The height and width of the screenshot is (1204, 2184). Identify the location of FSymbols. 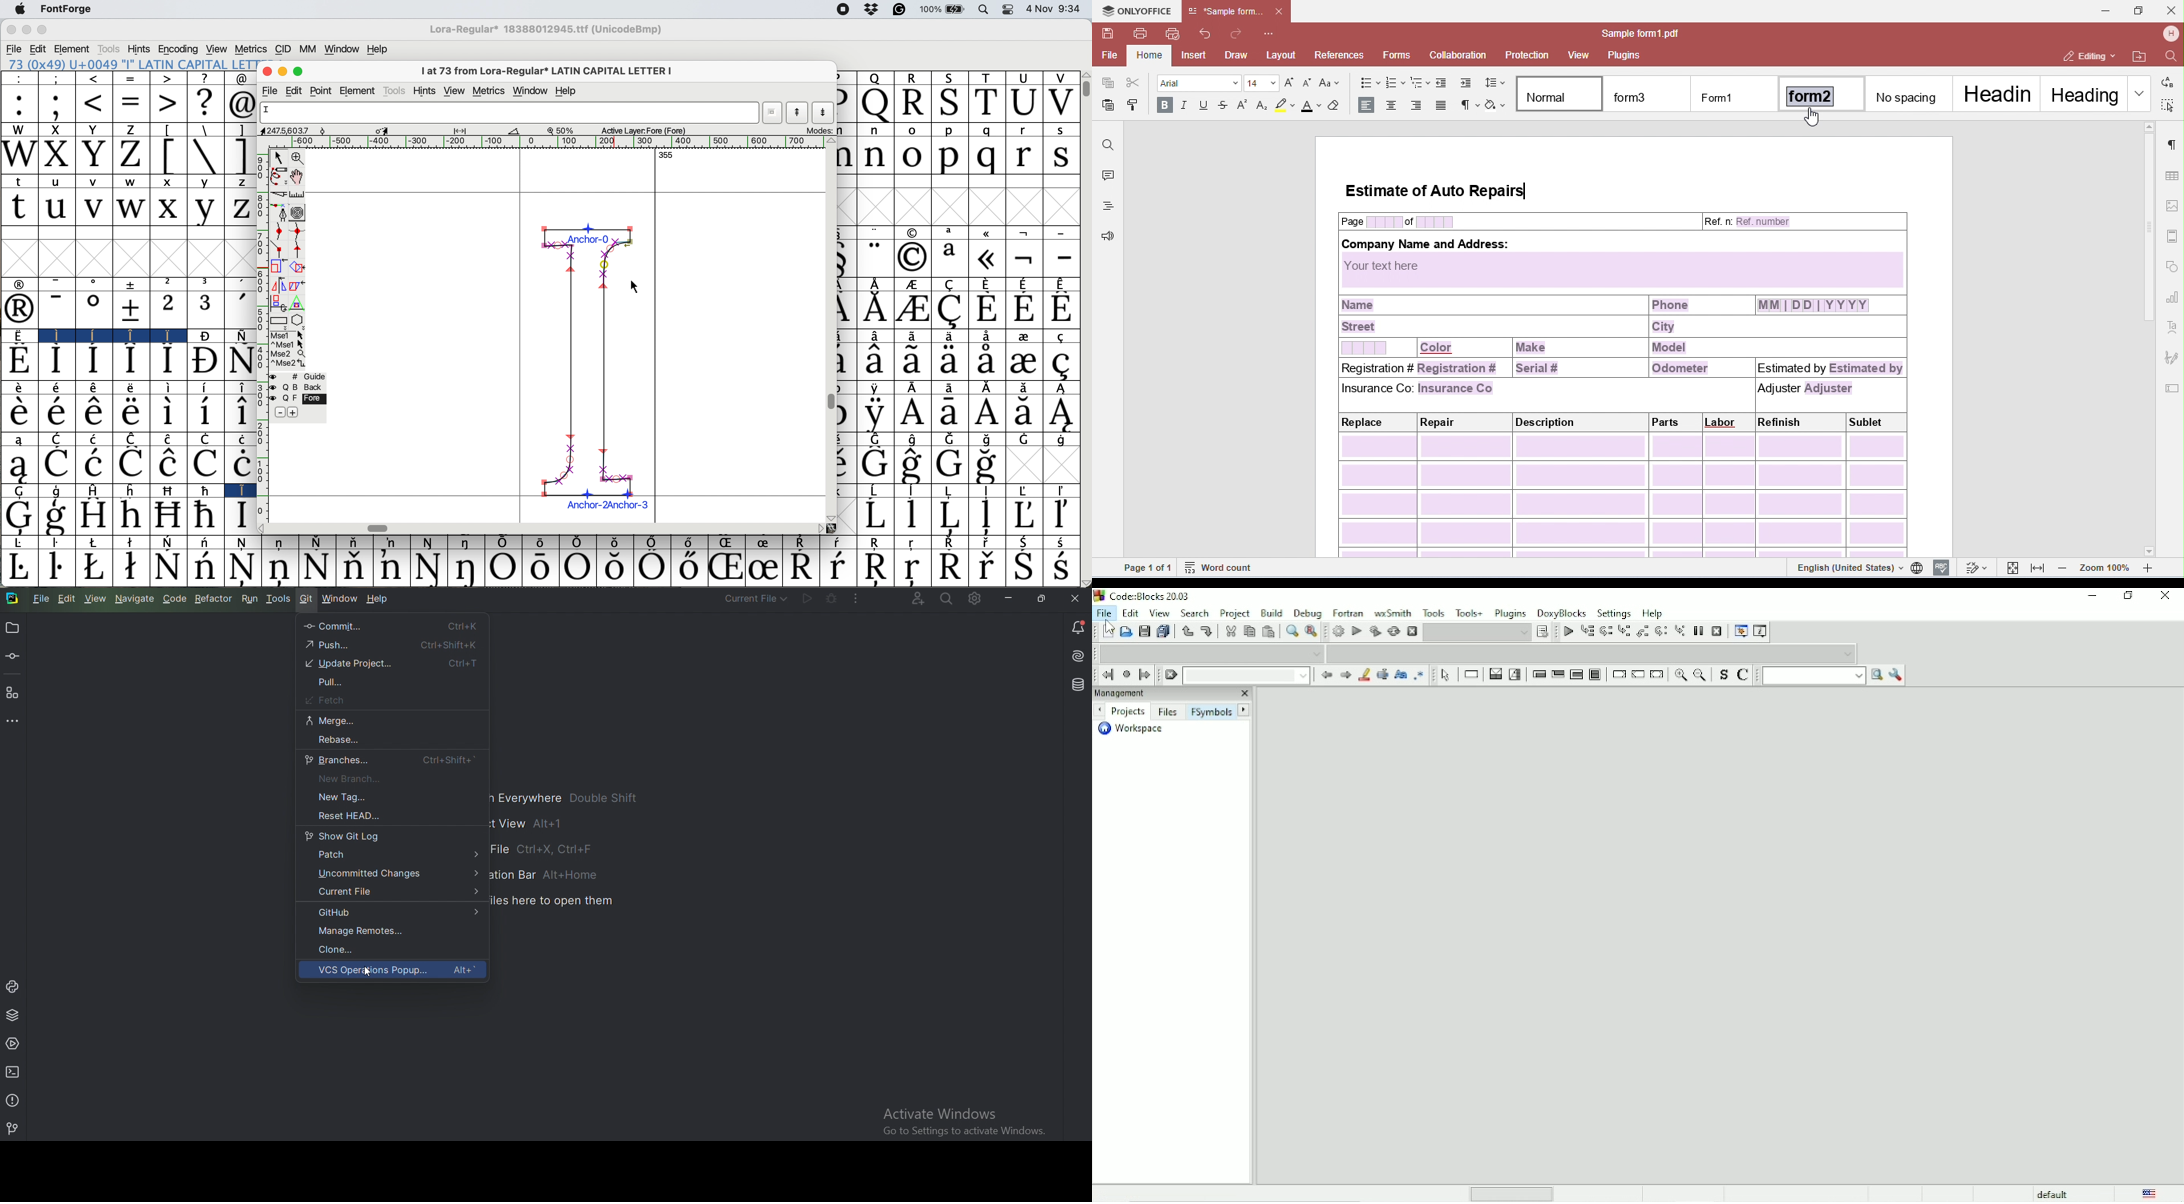
(1211, 712).